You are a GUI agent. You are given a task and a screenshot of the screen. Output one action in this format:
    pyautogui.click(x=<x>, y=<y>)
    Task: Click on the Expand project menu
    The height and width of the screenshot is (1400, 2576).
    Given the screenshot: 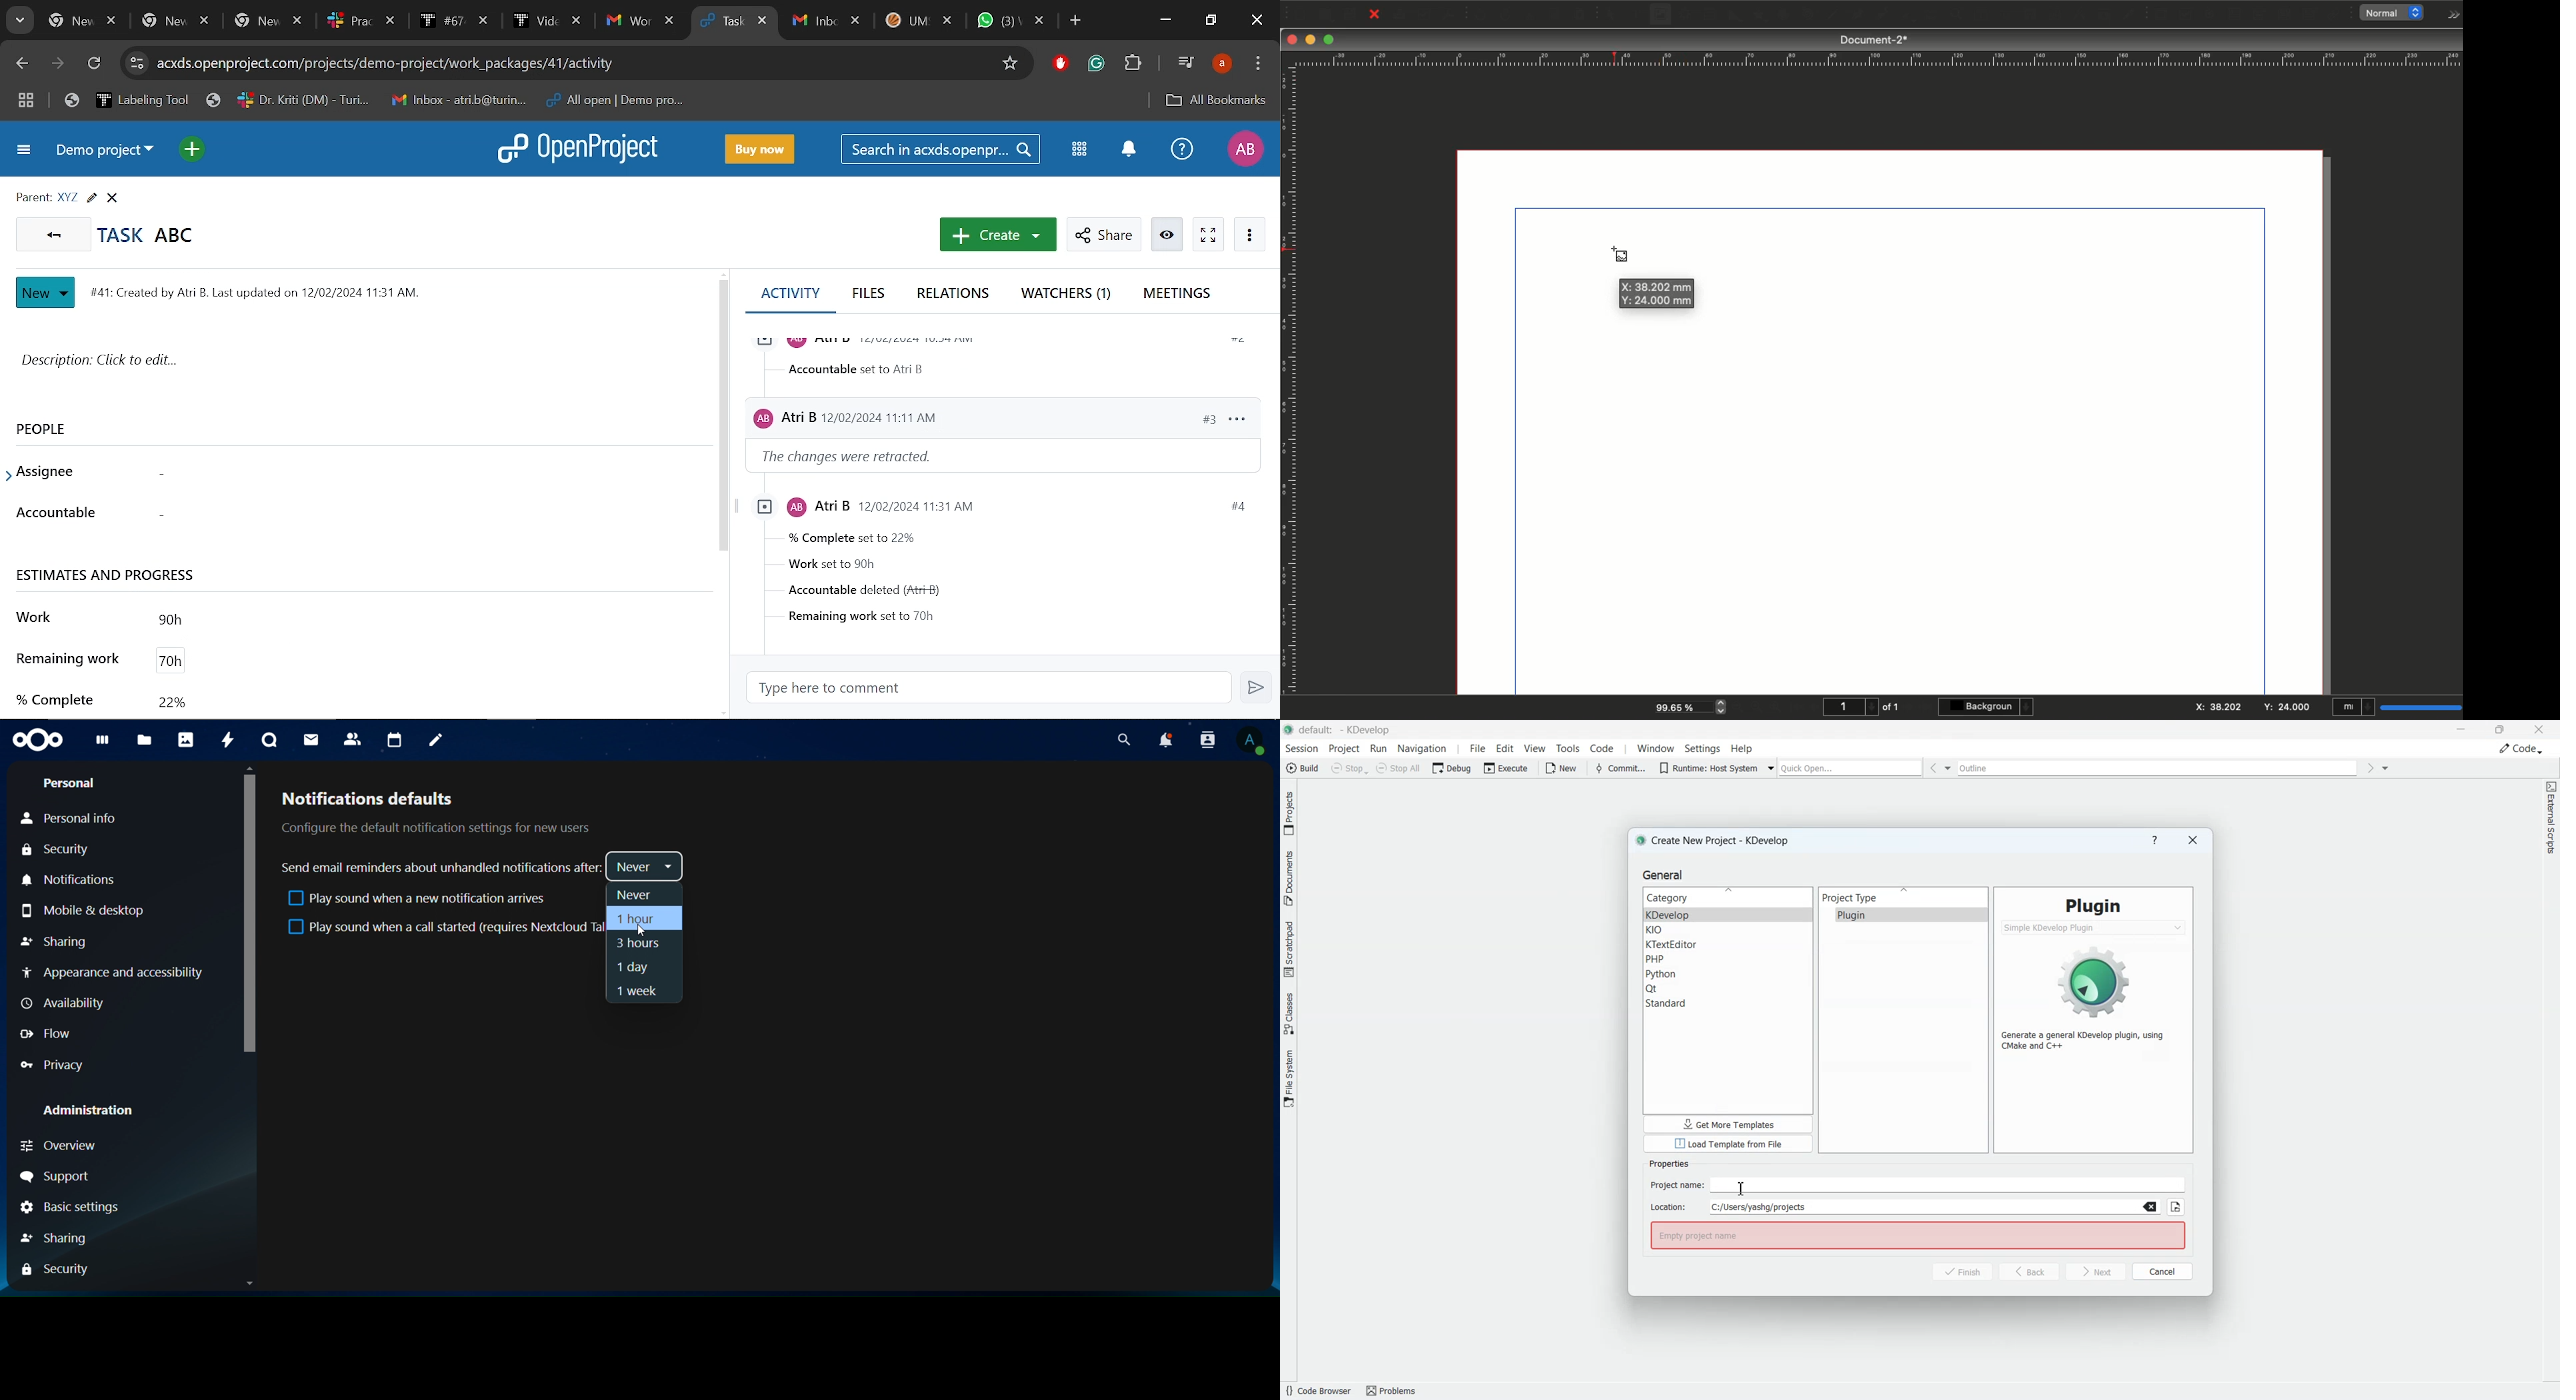 What is the action you would take?
    pyautogui.click(x=22, y=152)
    